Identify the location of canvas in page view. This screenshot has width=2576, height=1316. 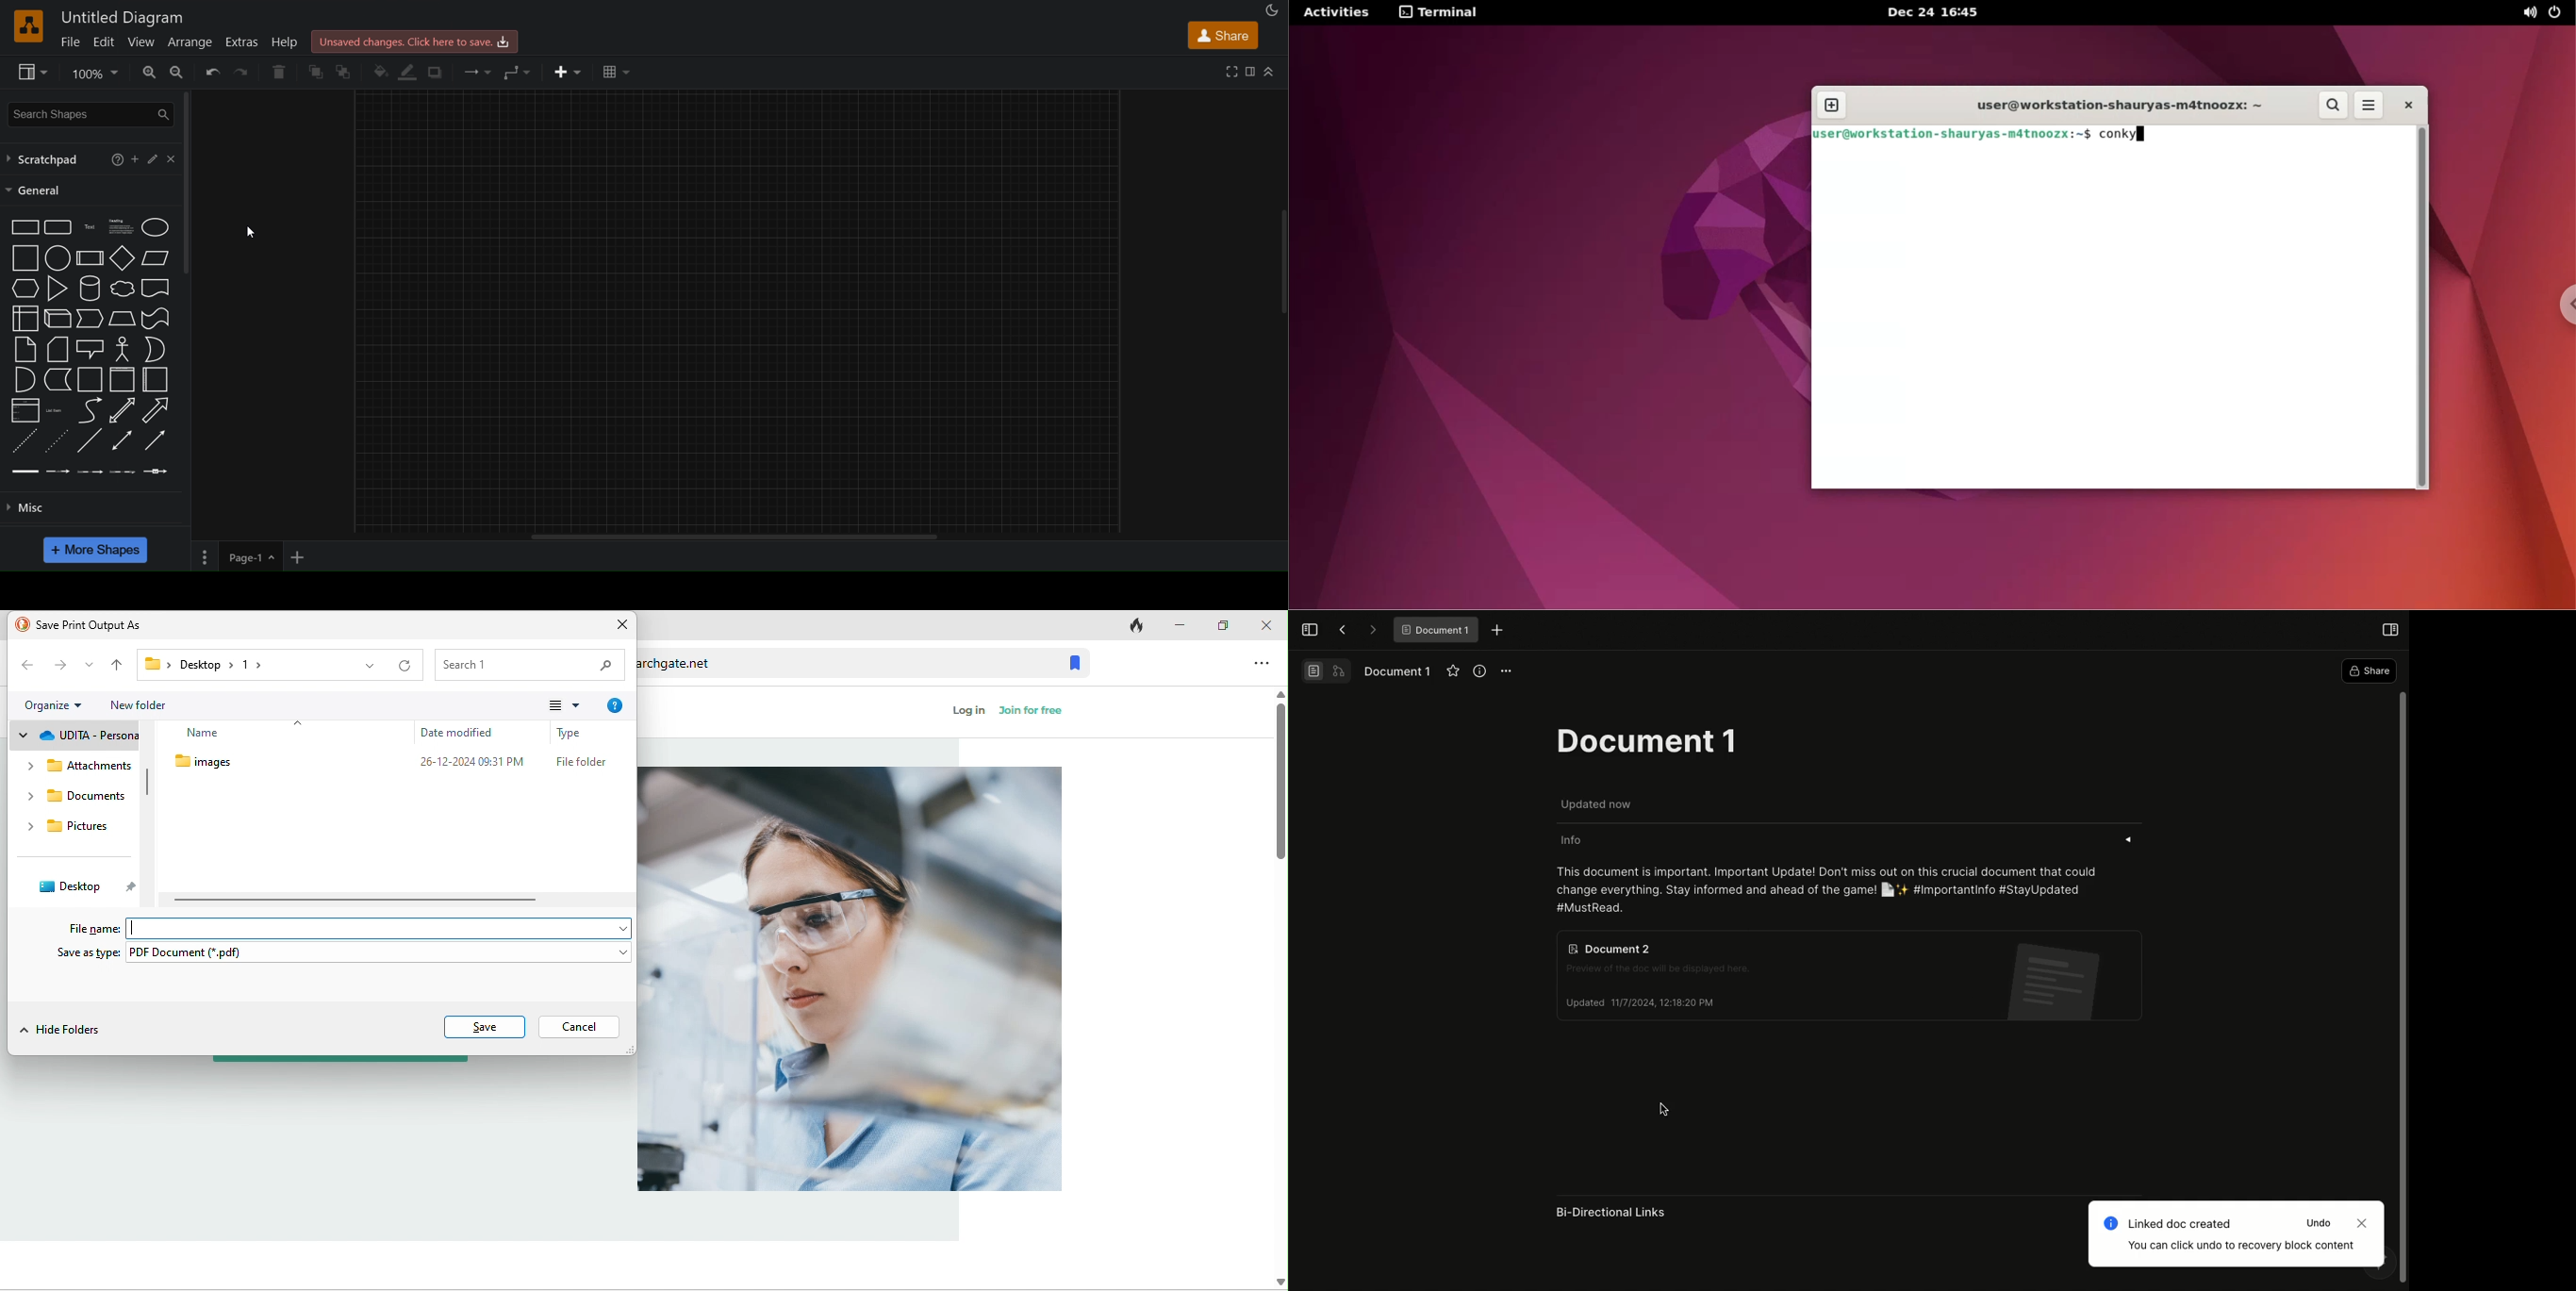
(739, 311).